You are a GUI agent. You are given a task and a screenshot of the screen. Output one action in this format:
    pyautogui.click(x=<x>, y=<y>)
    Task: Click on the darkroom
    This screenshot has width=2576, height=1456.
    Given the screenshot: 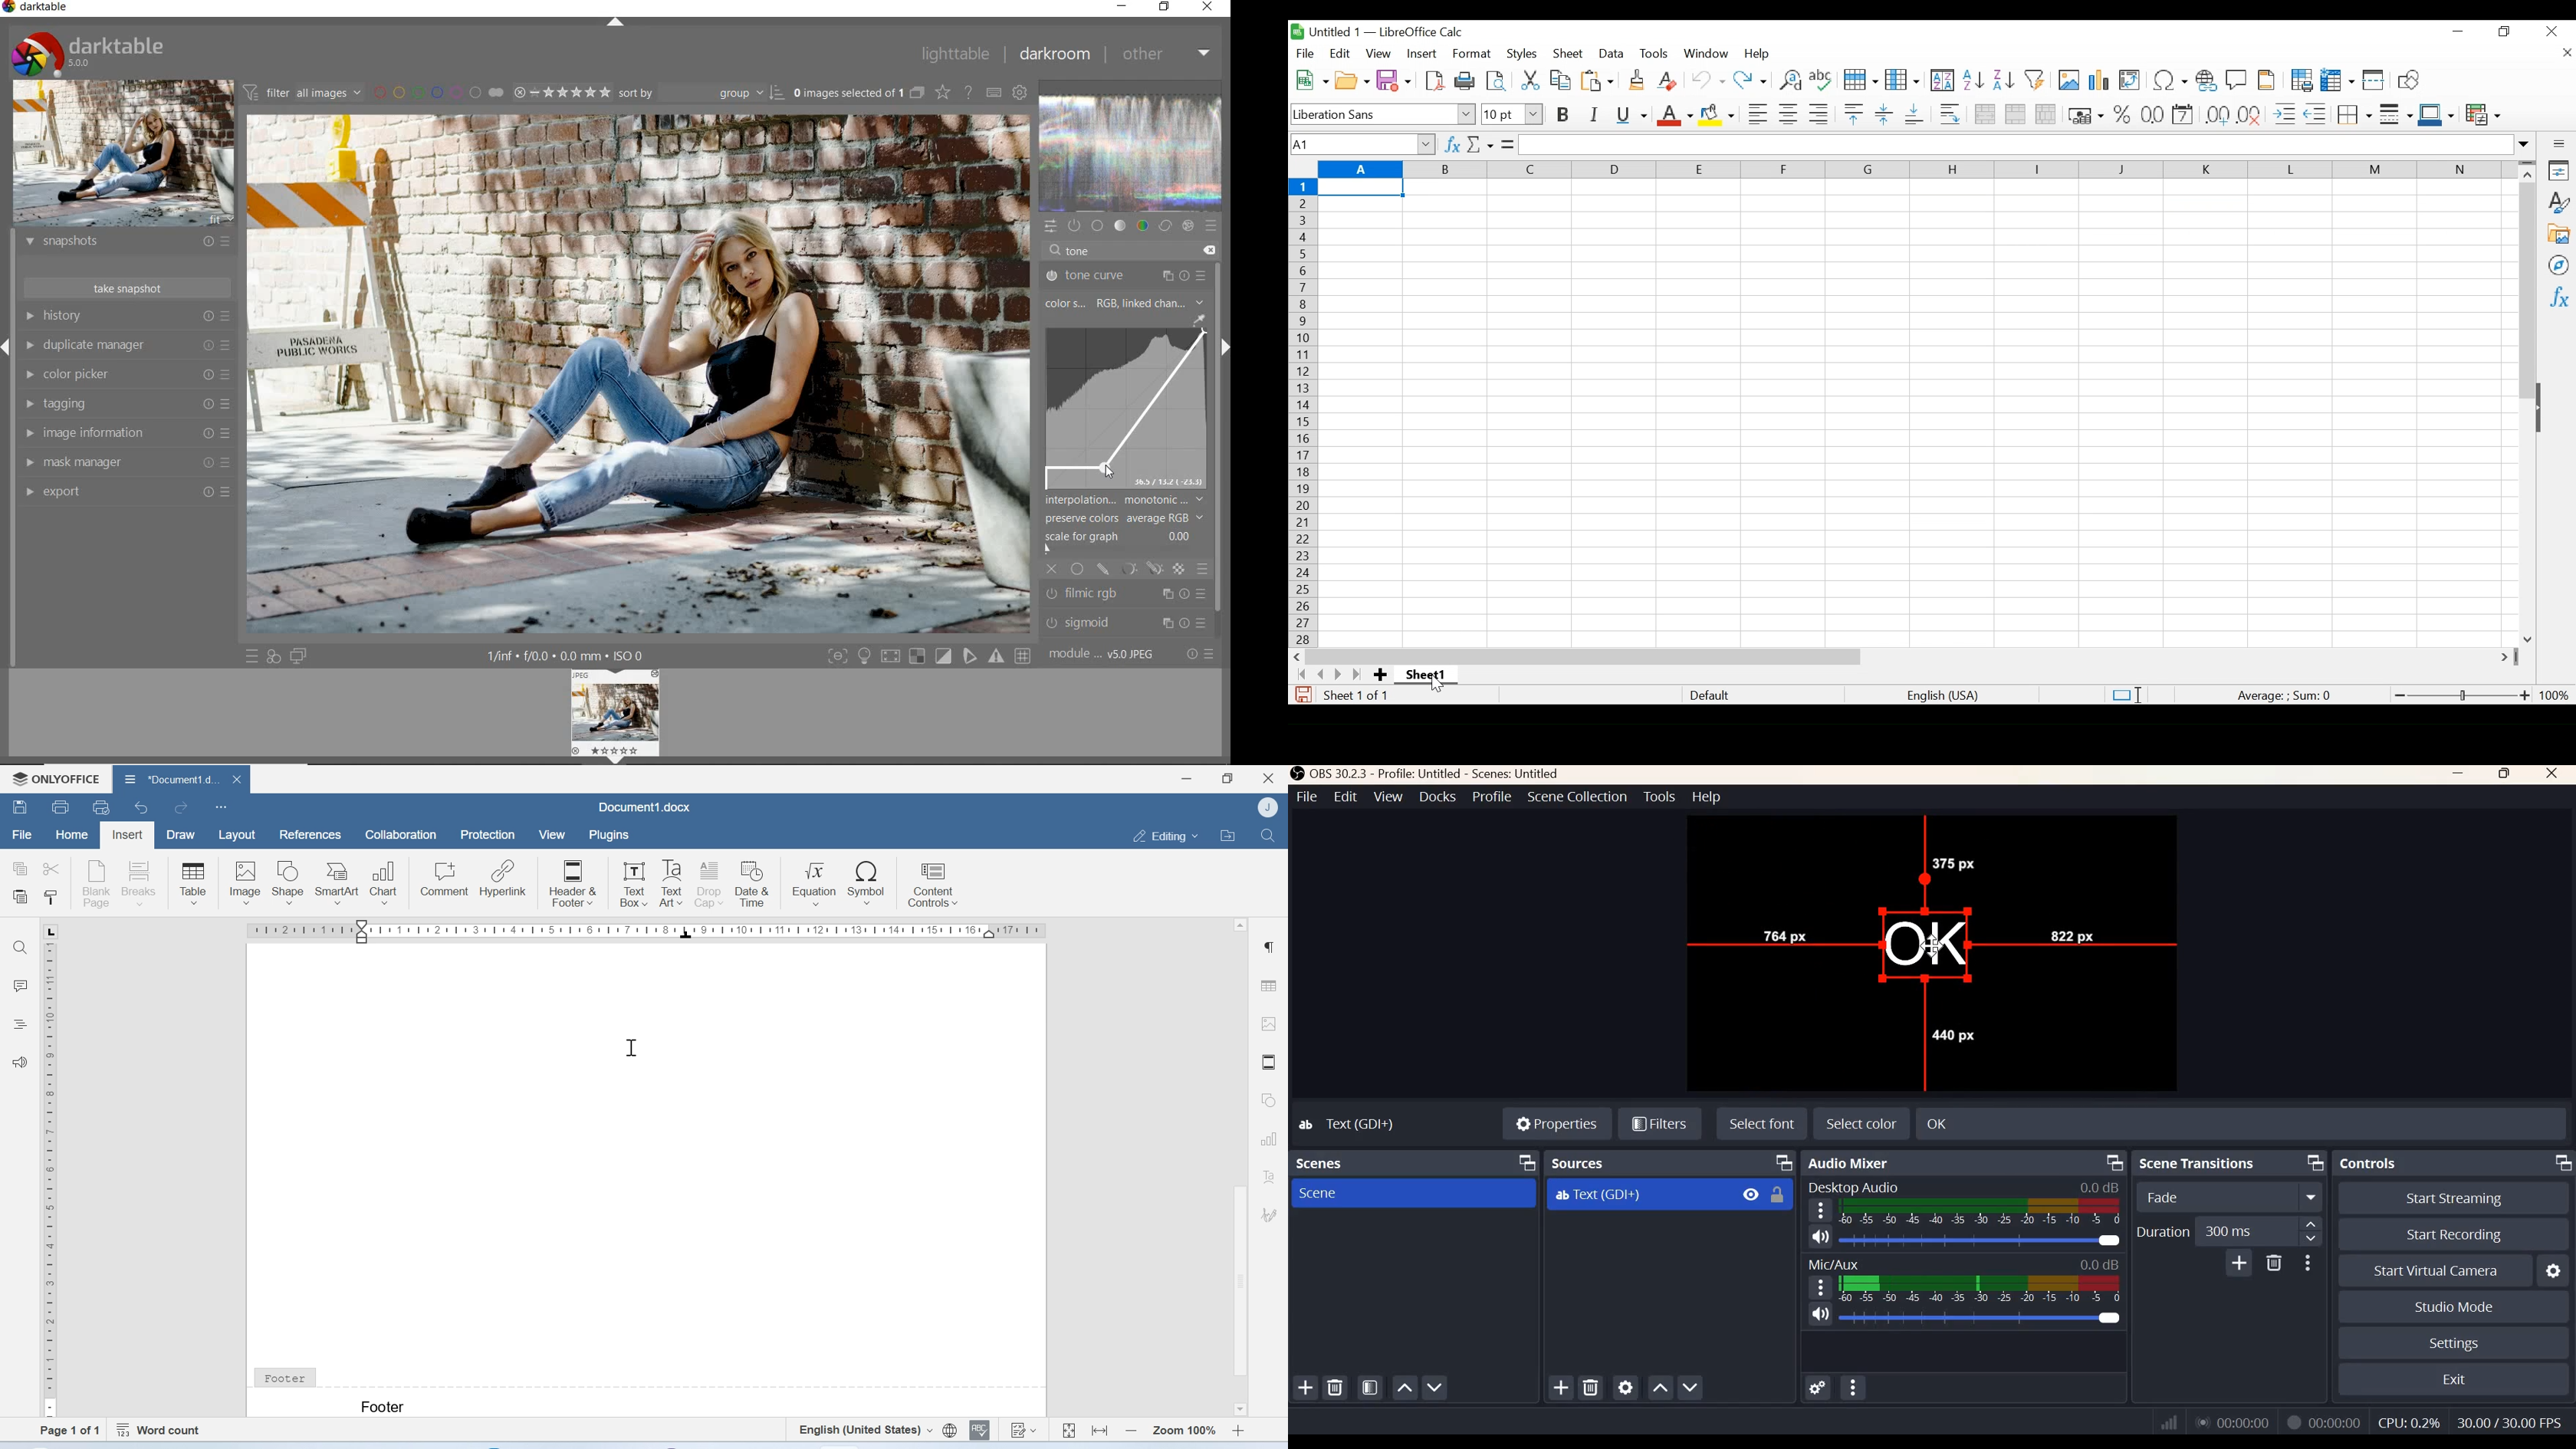 What is the action you would take?
    pyautogui.click(x=1055, y=55)
    